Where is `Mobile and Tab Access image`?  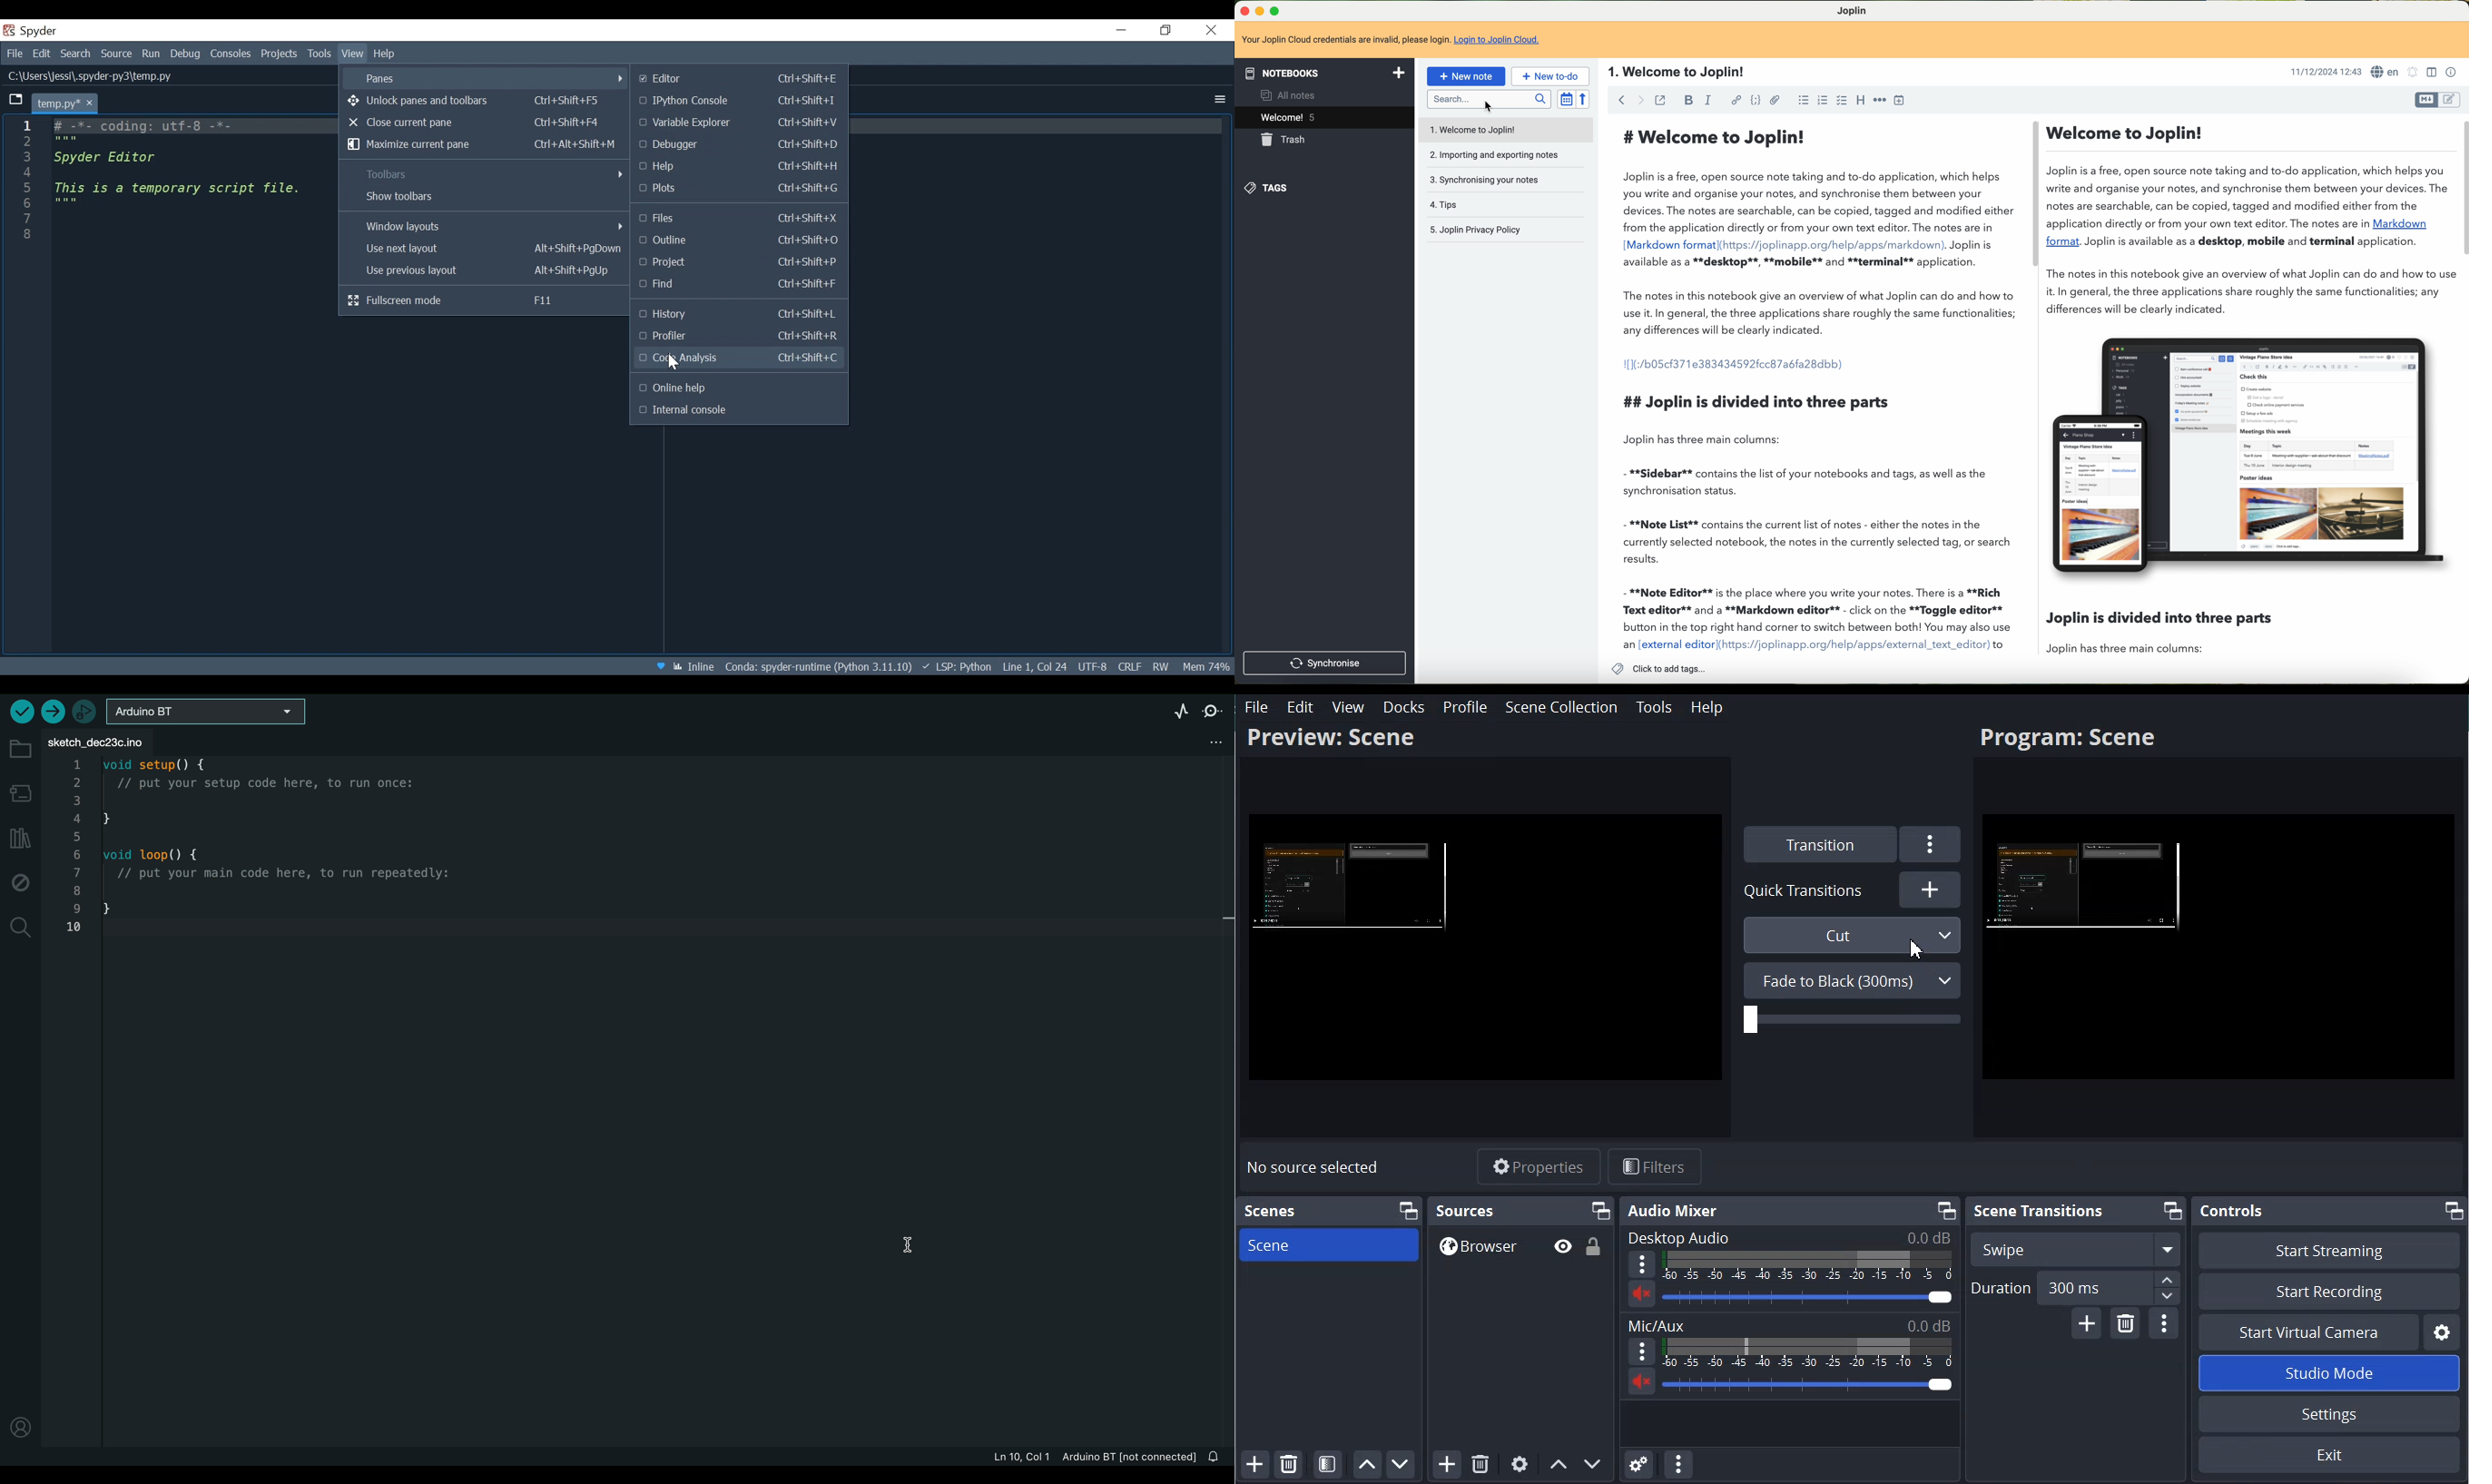 Mobile and Tab Access image is located at coordinates (2257, 459).